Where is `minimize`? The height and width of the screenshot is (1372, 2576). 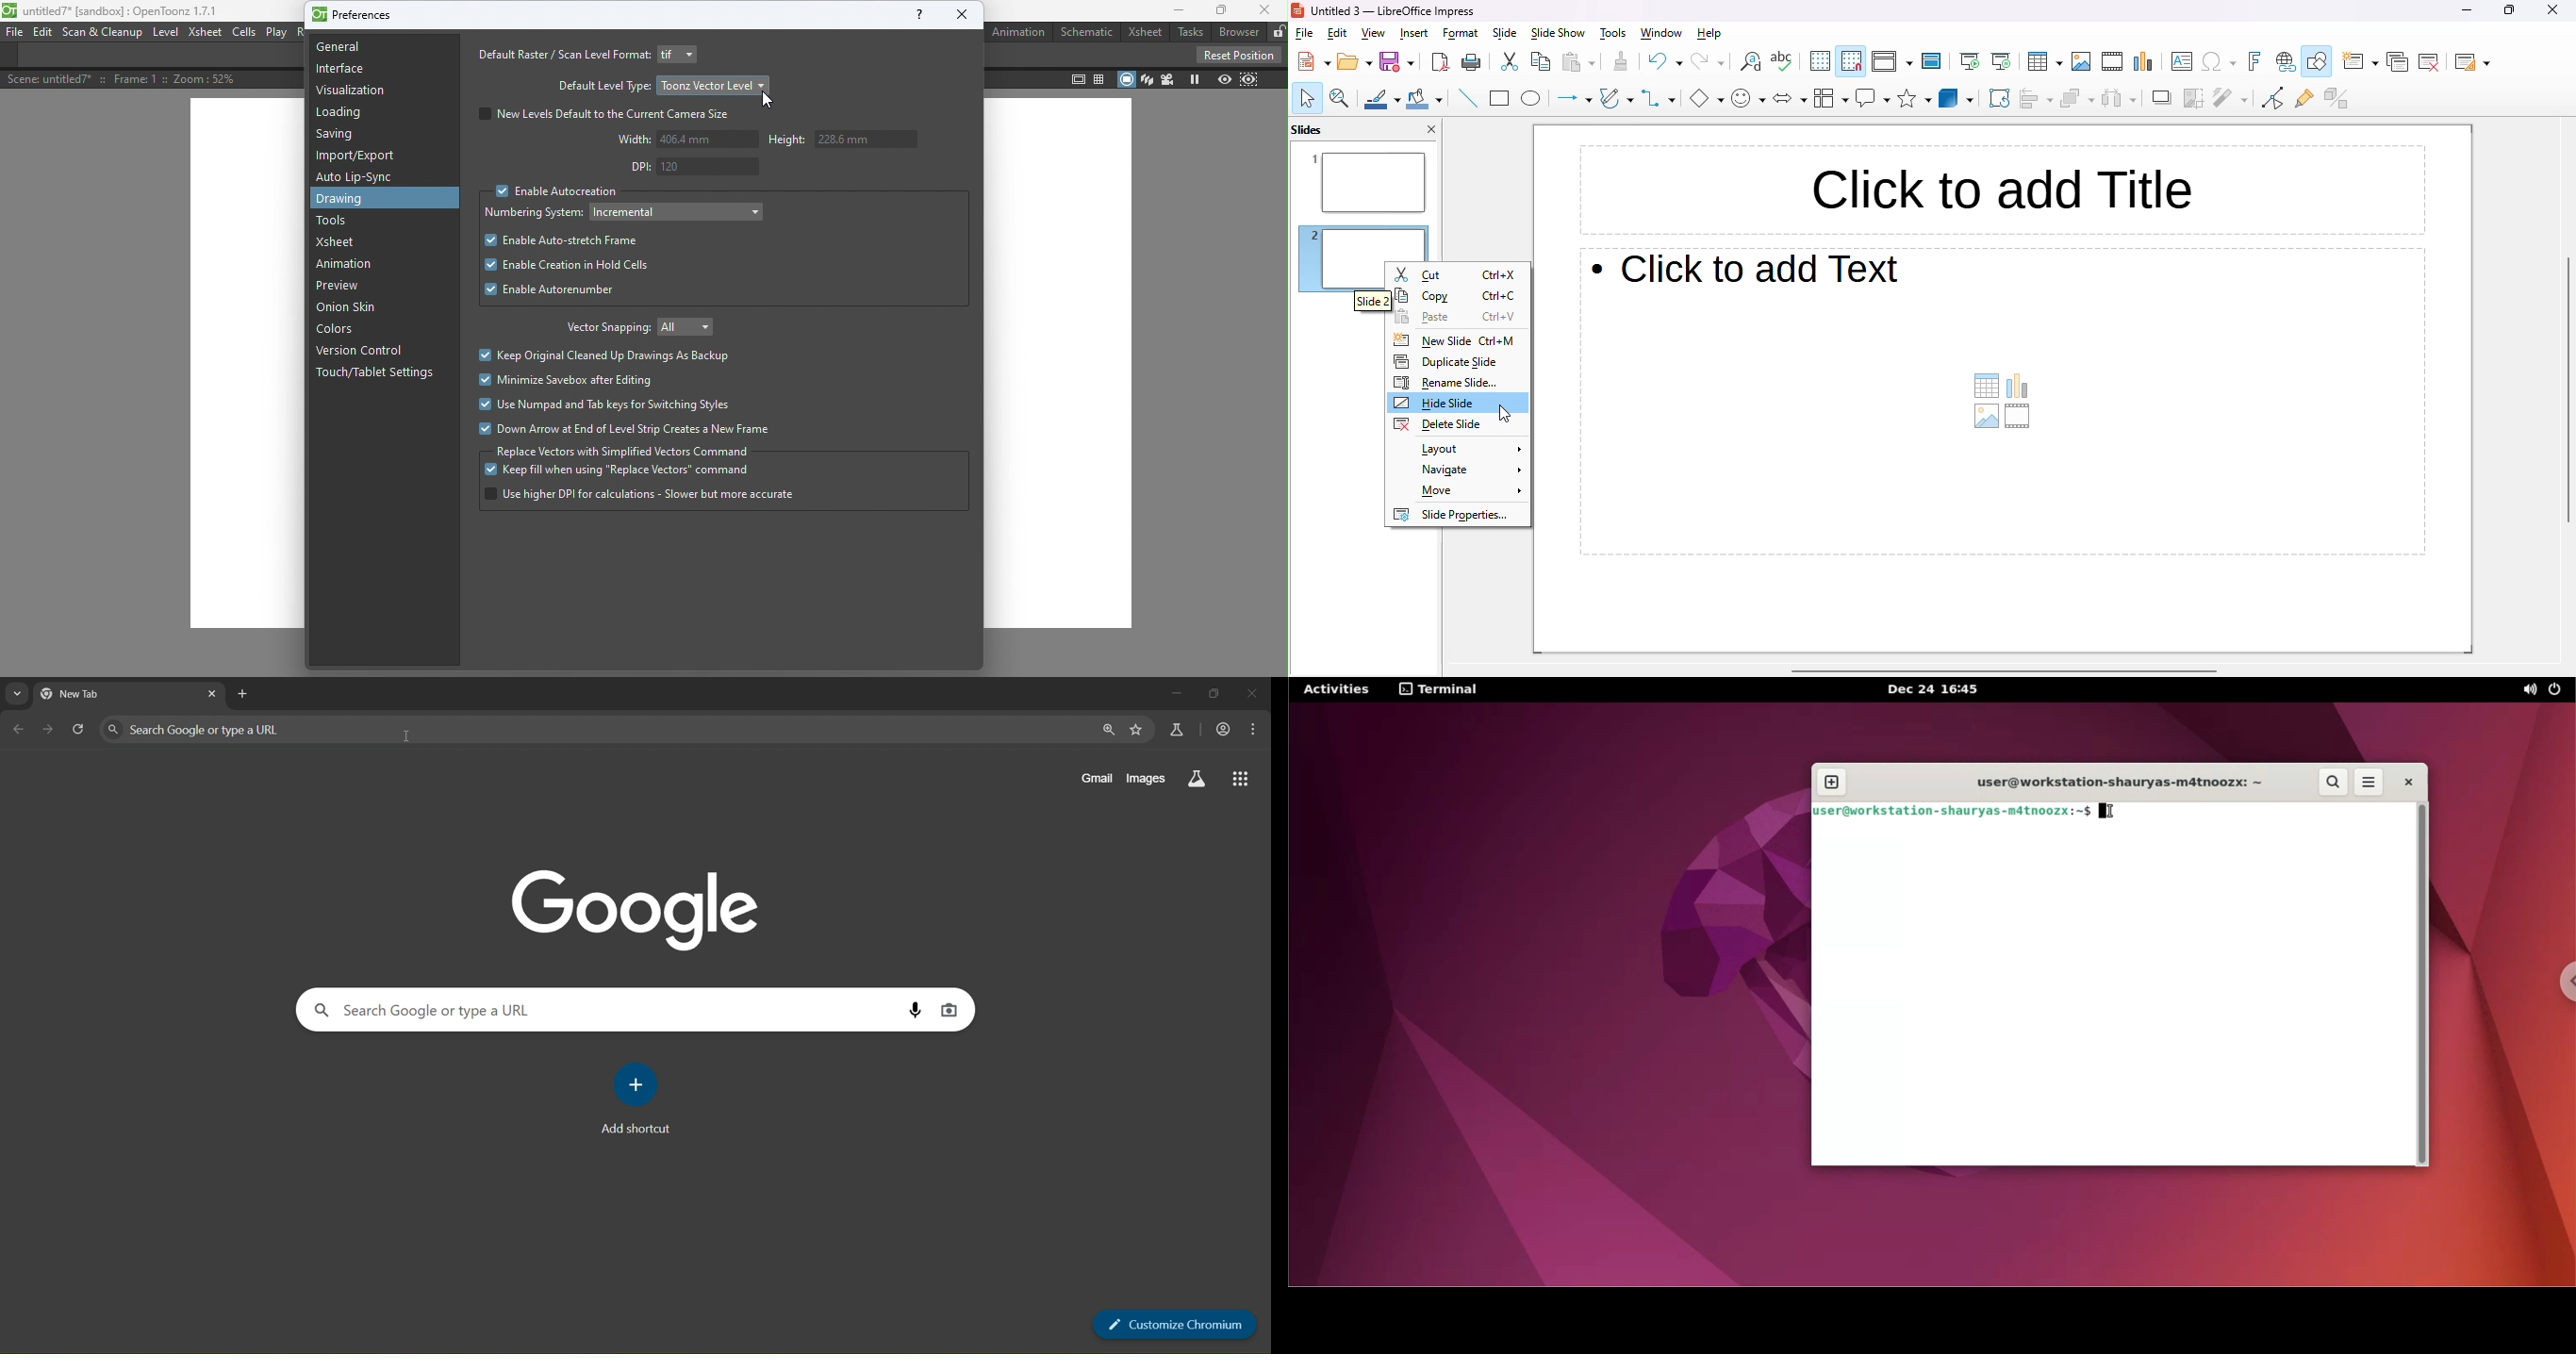
minimize is located at coordinates (2467, 9).